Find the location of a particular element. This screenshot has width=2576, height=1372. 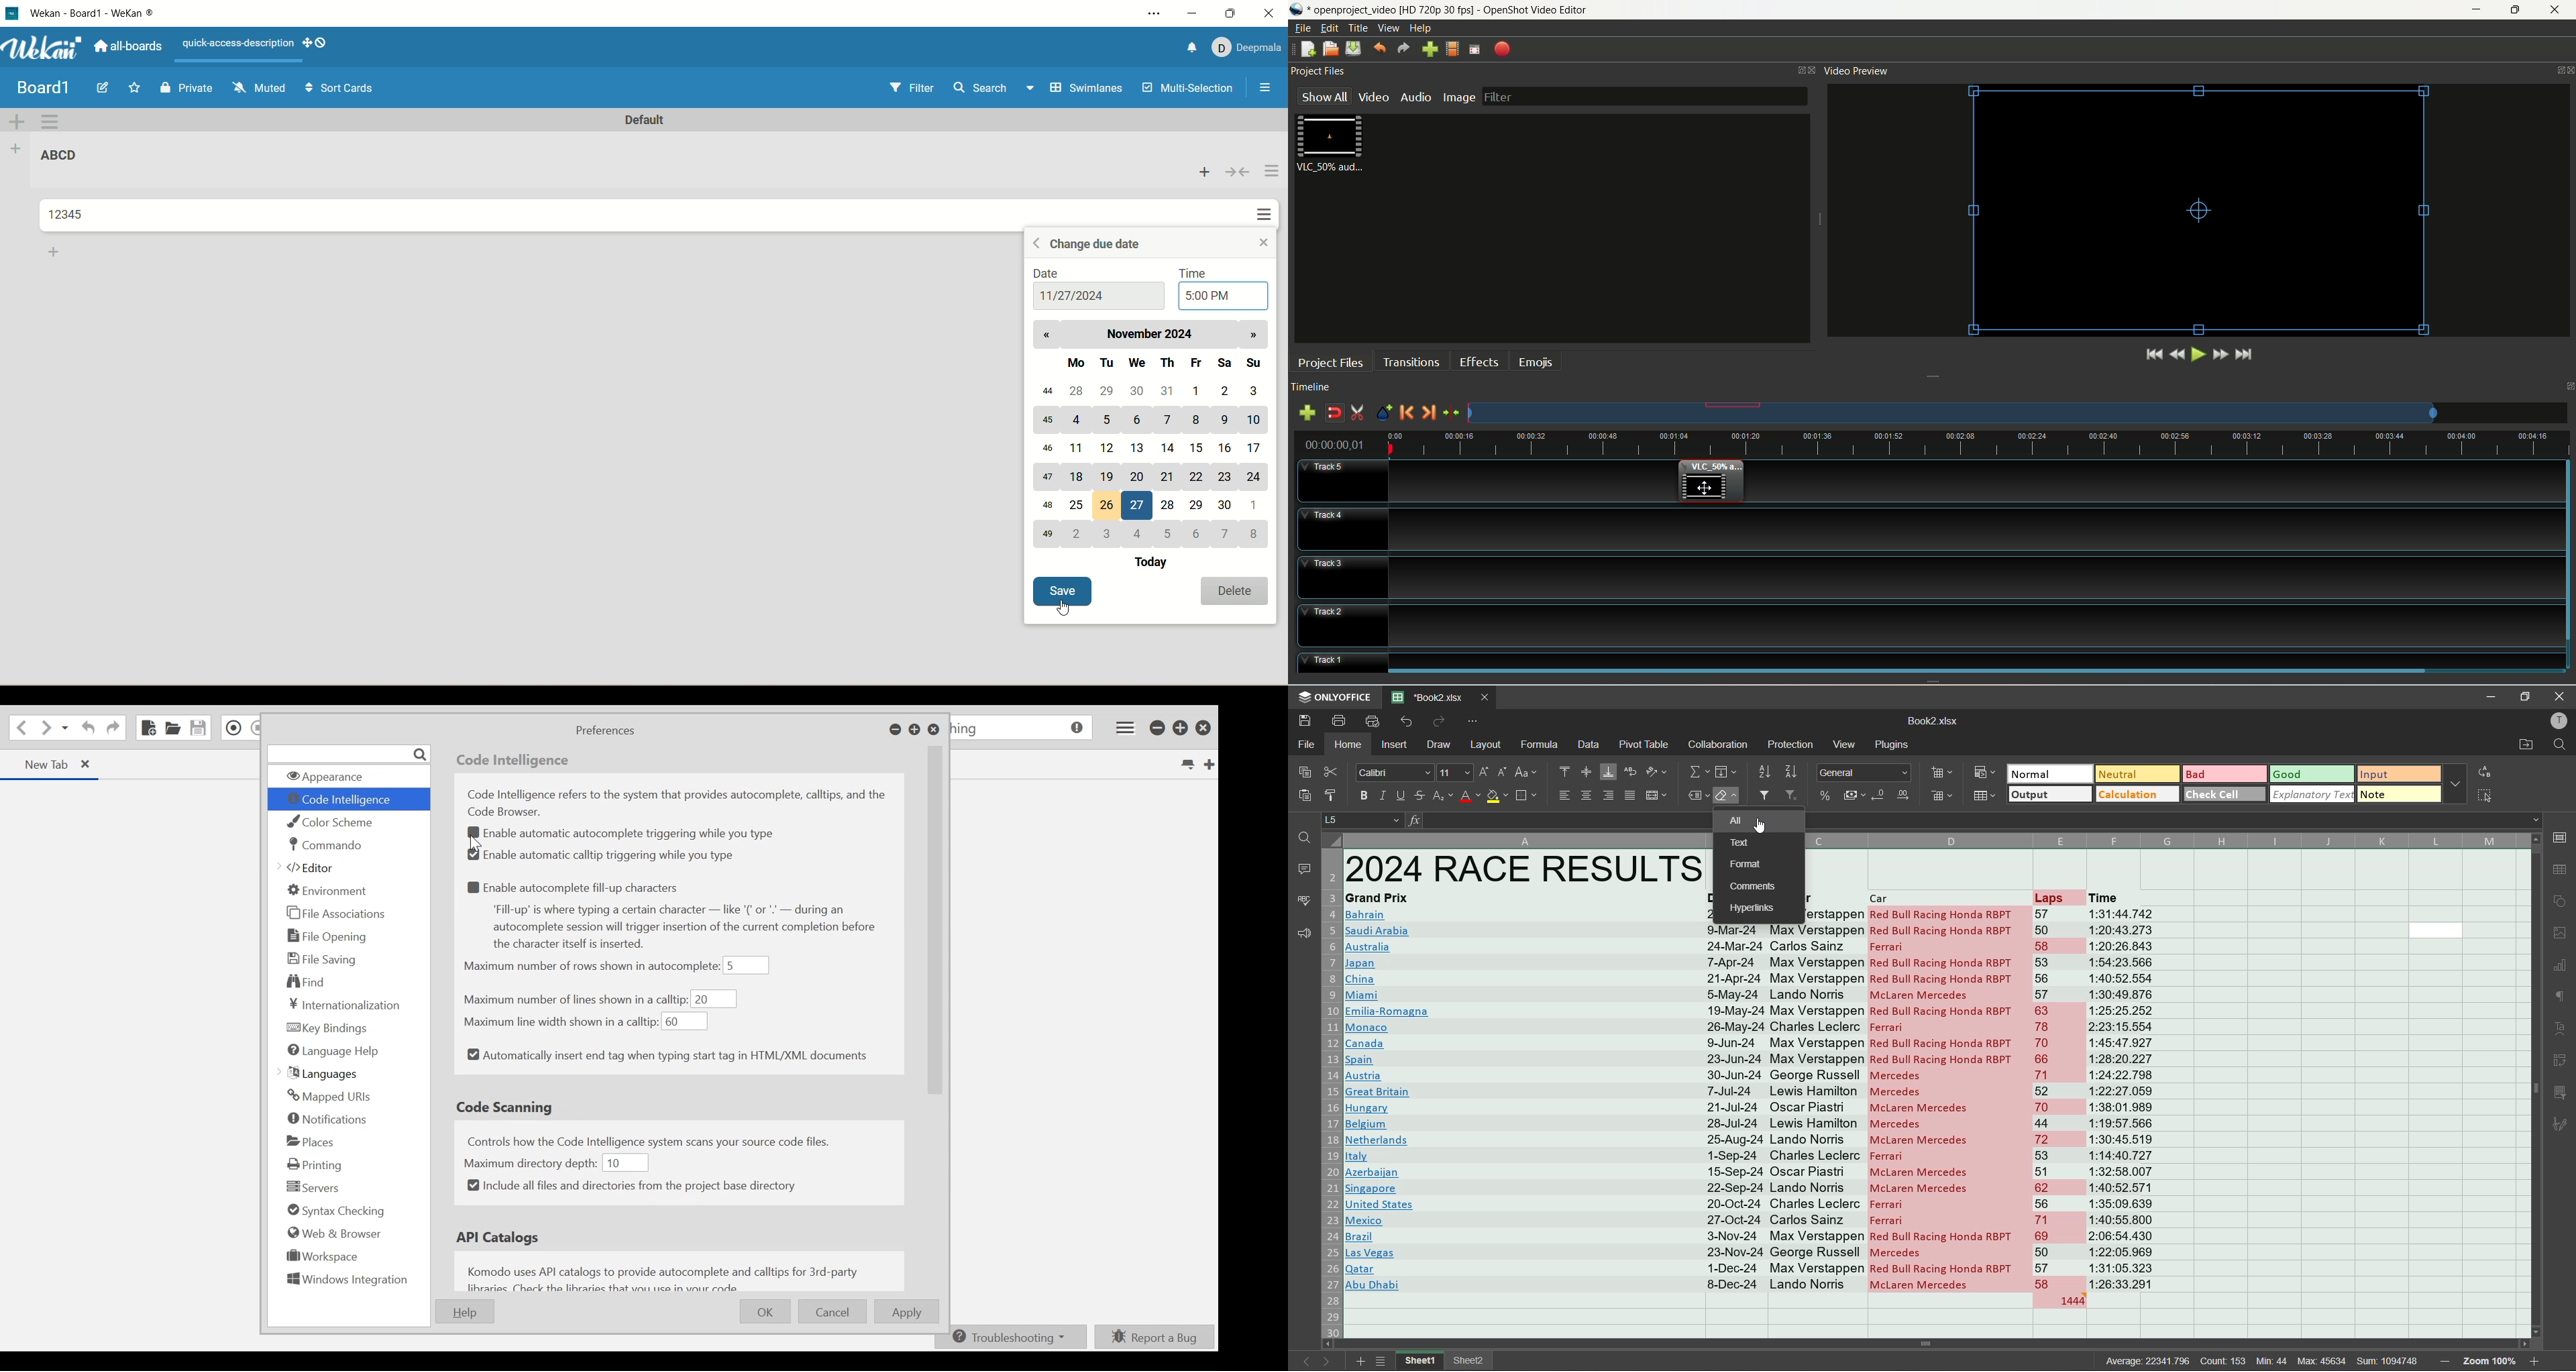

emojis is located at coordinates (1534, 361).